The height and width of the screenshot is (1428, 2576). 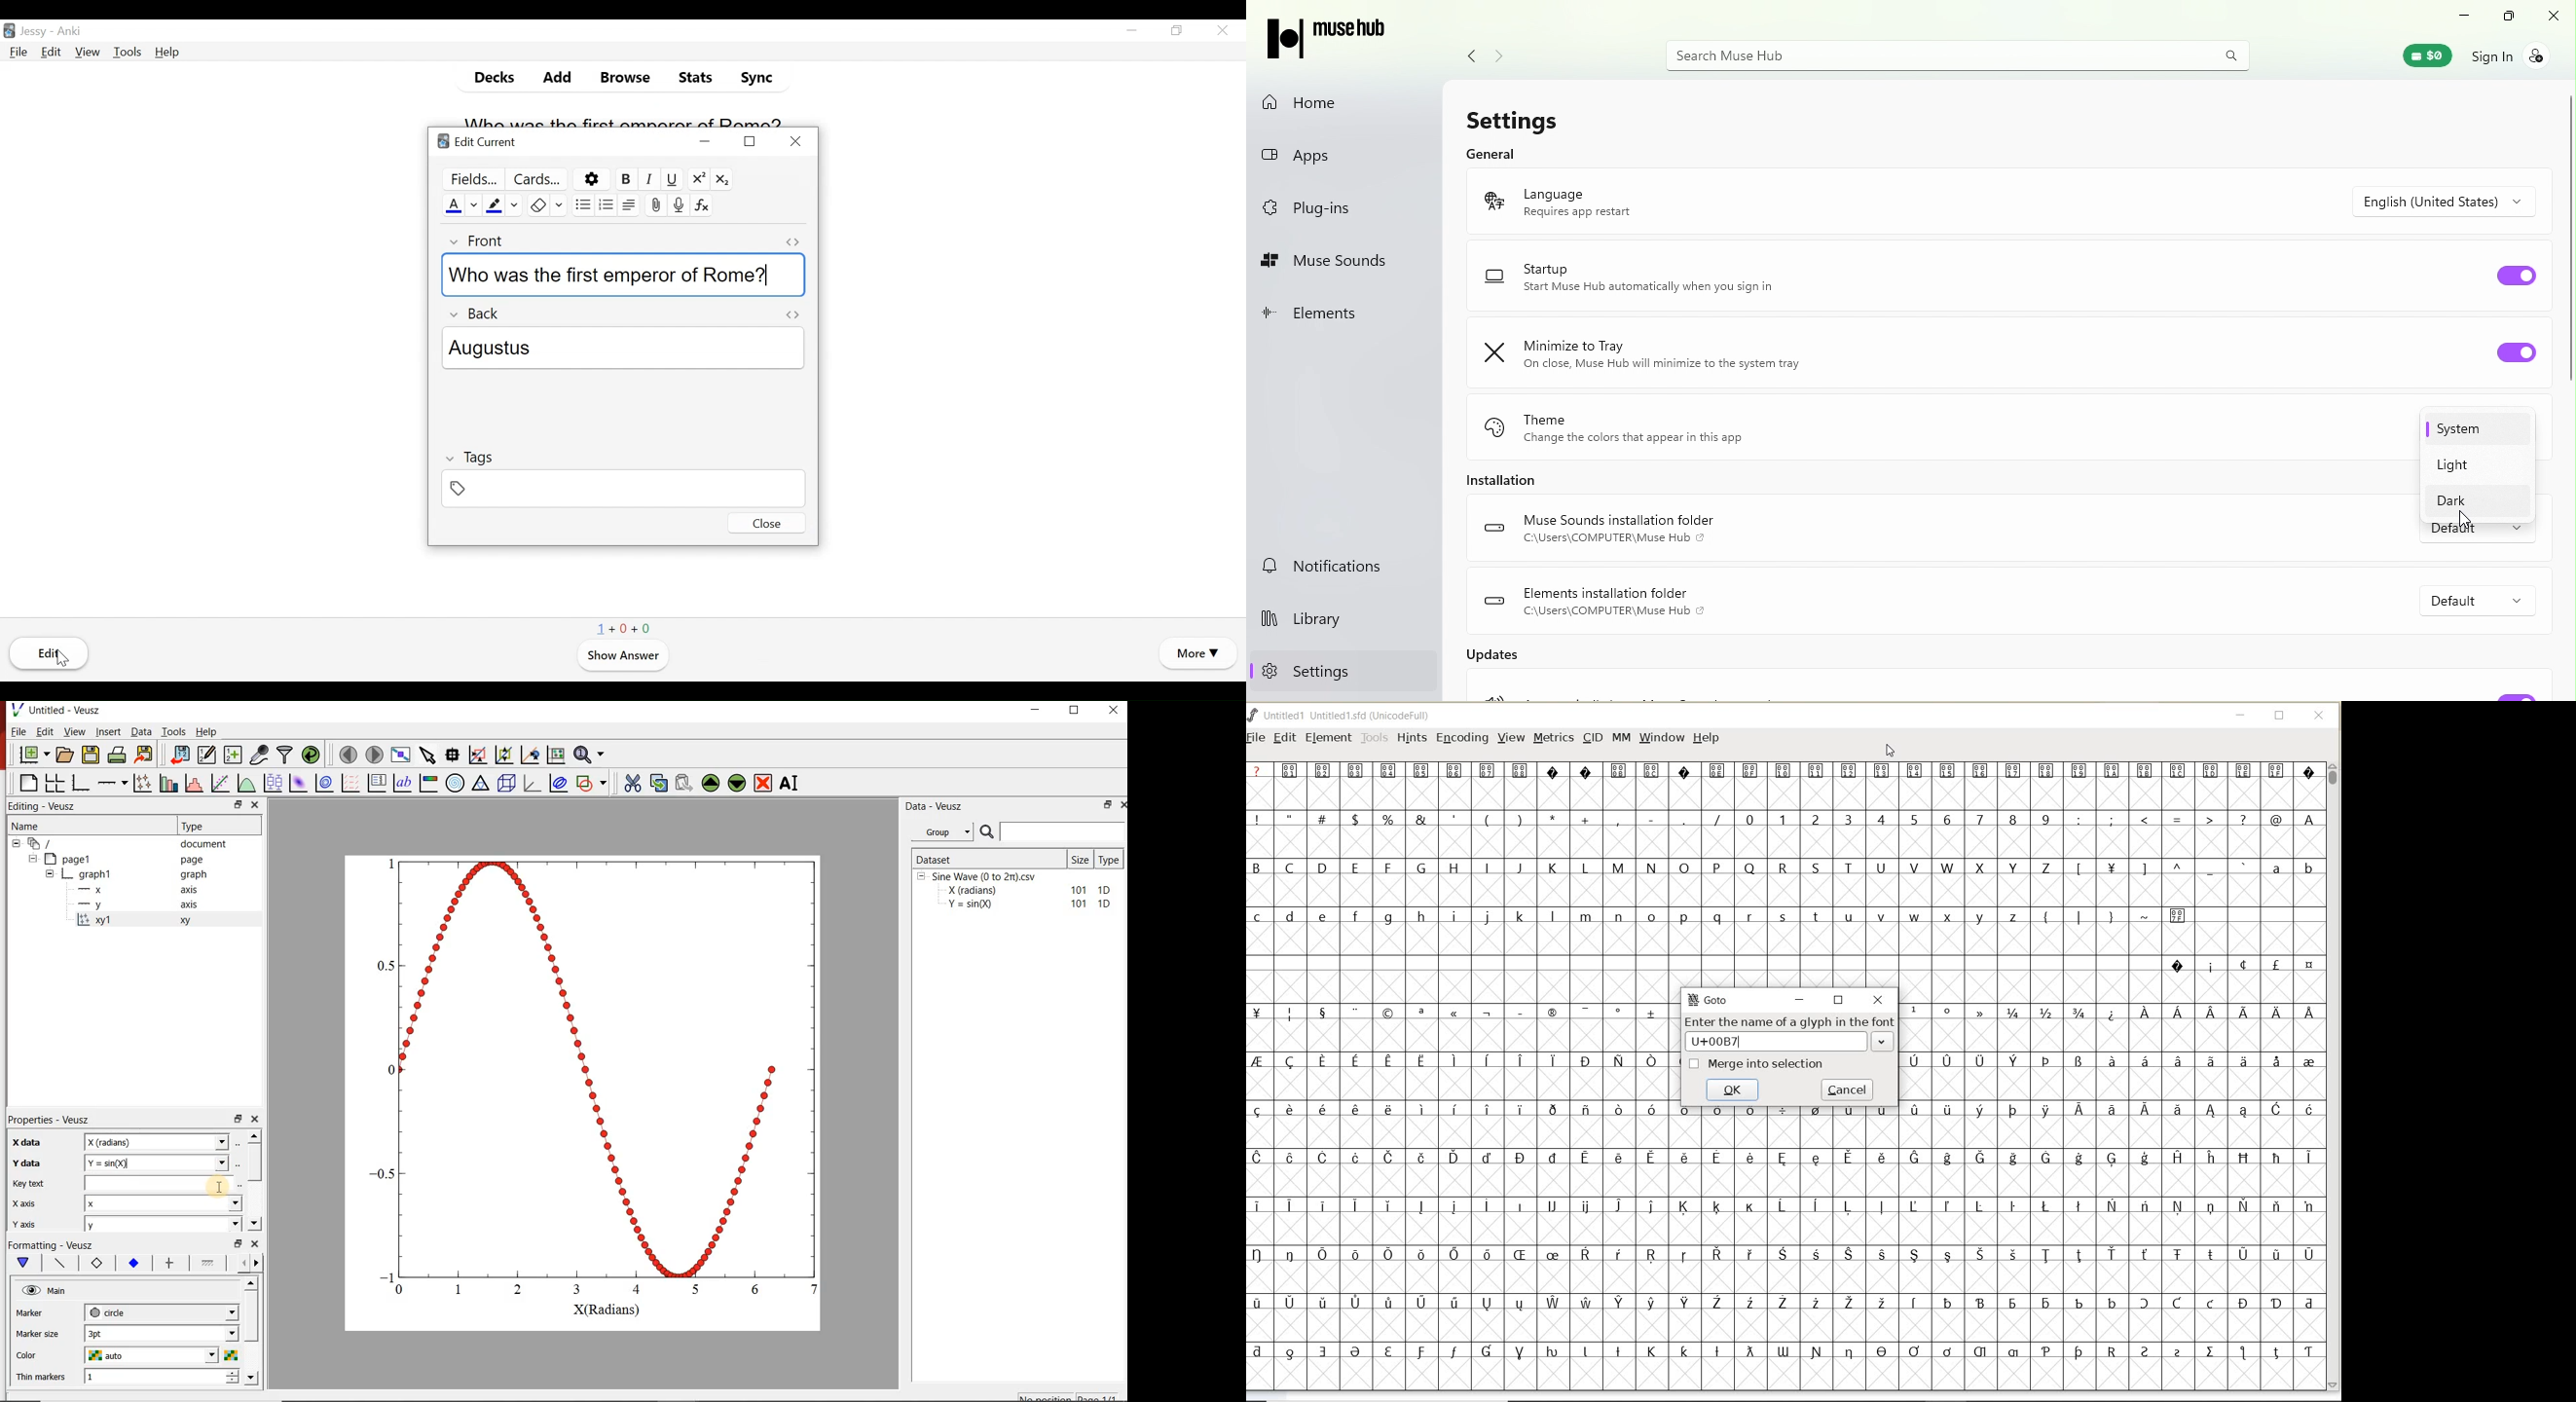 What do you see at coordinates (253, 1329) in the screenshot?
I see `Horizontal scrollbar` at bounding box center [253, 1329].